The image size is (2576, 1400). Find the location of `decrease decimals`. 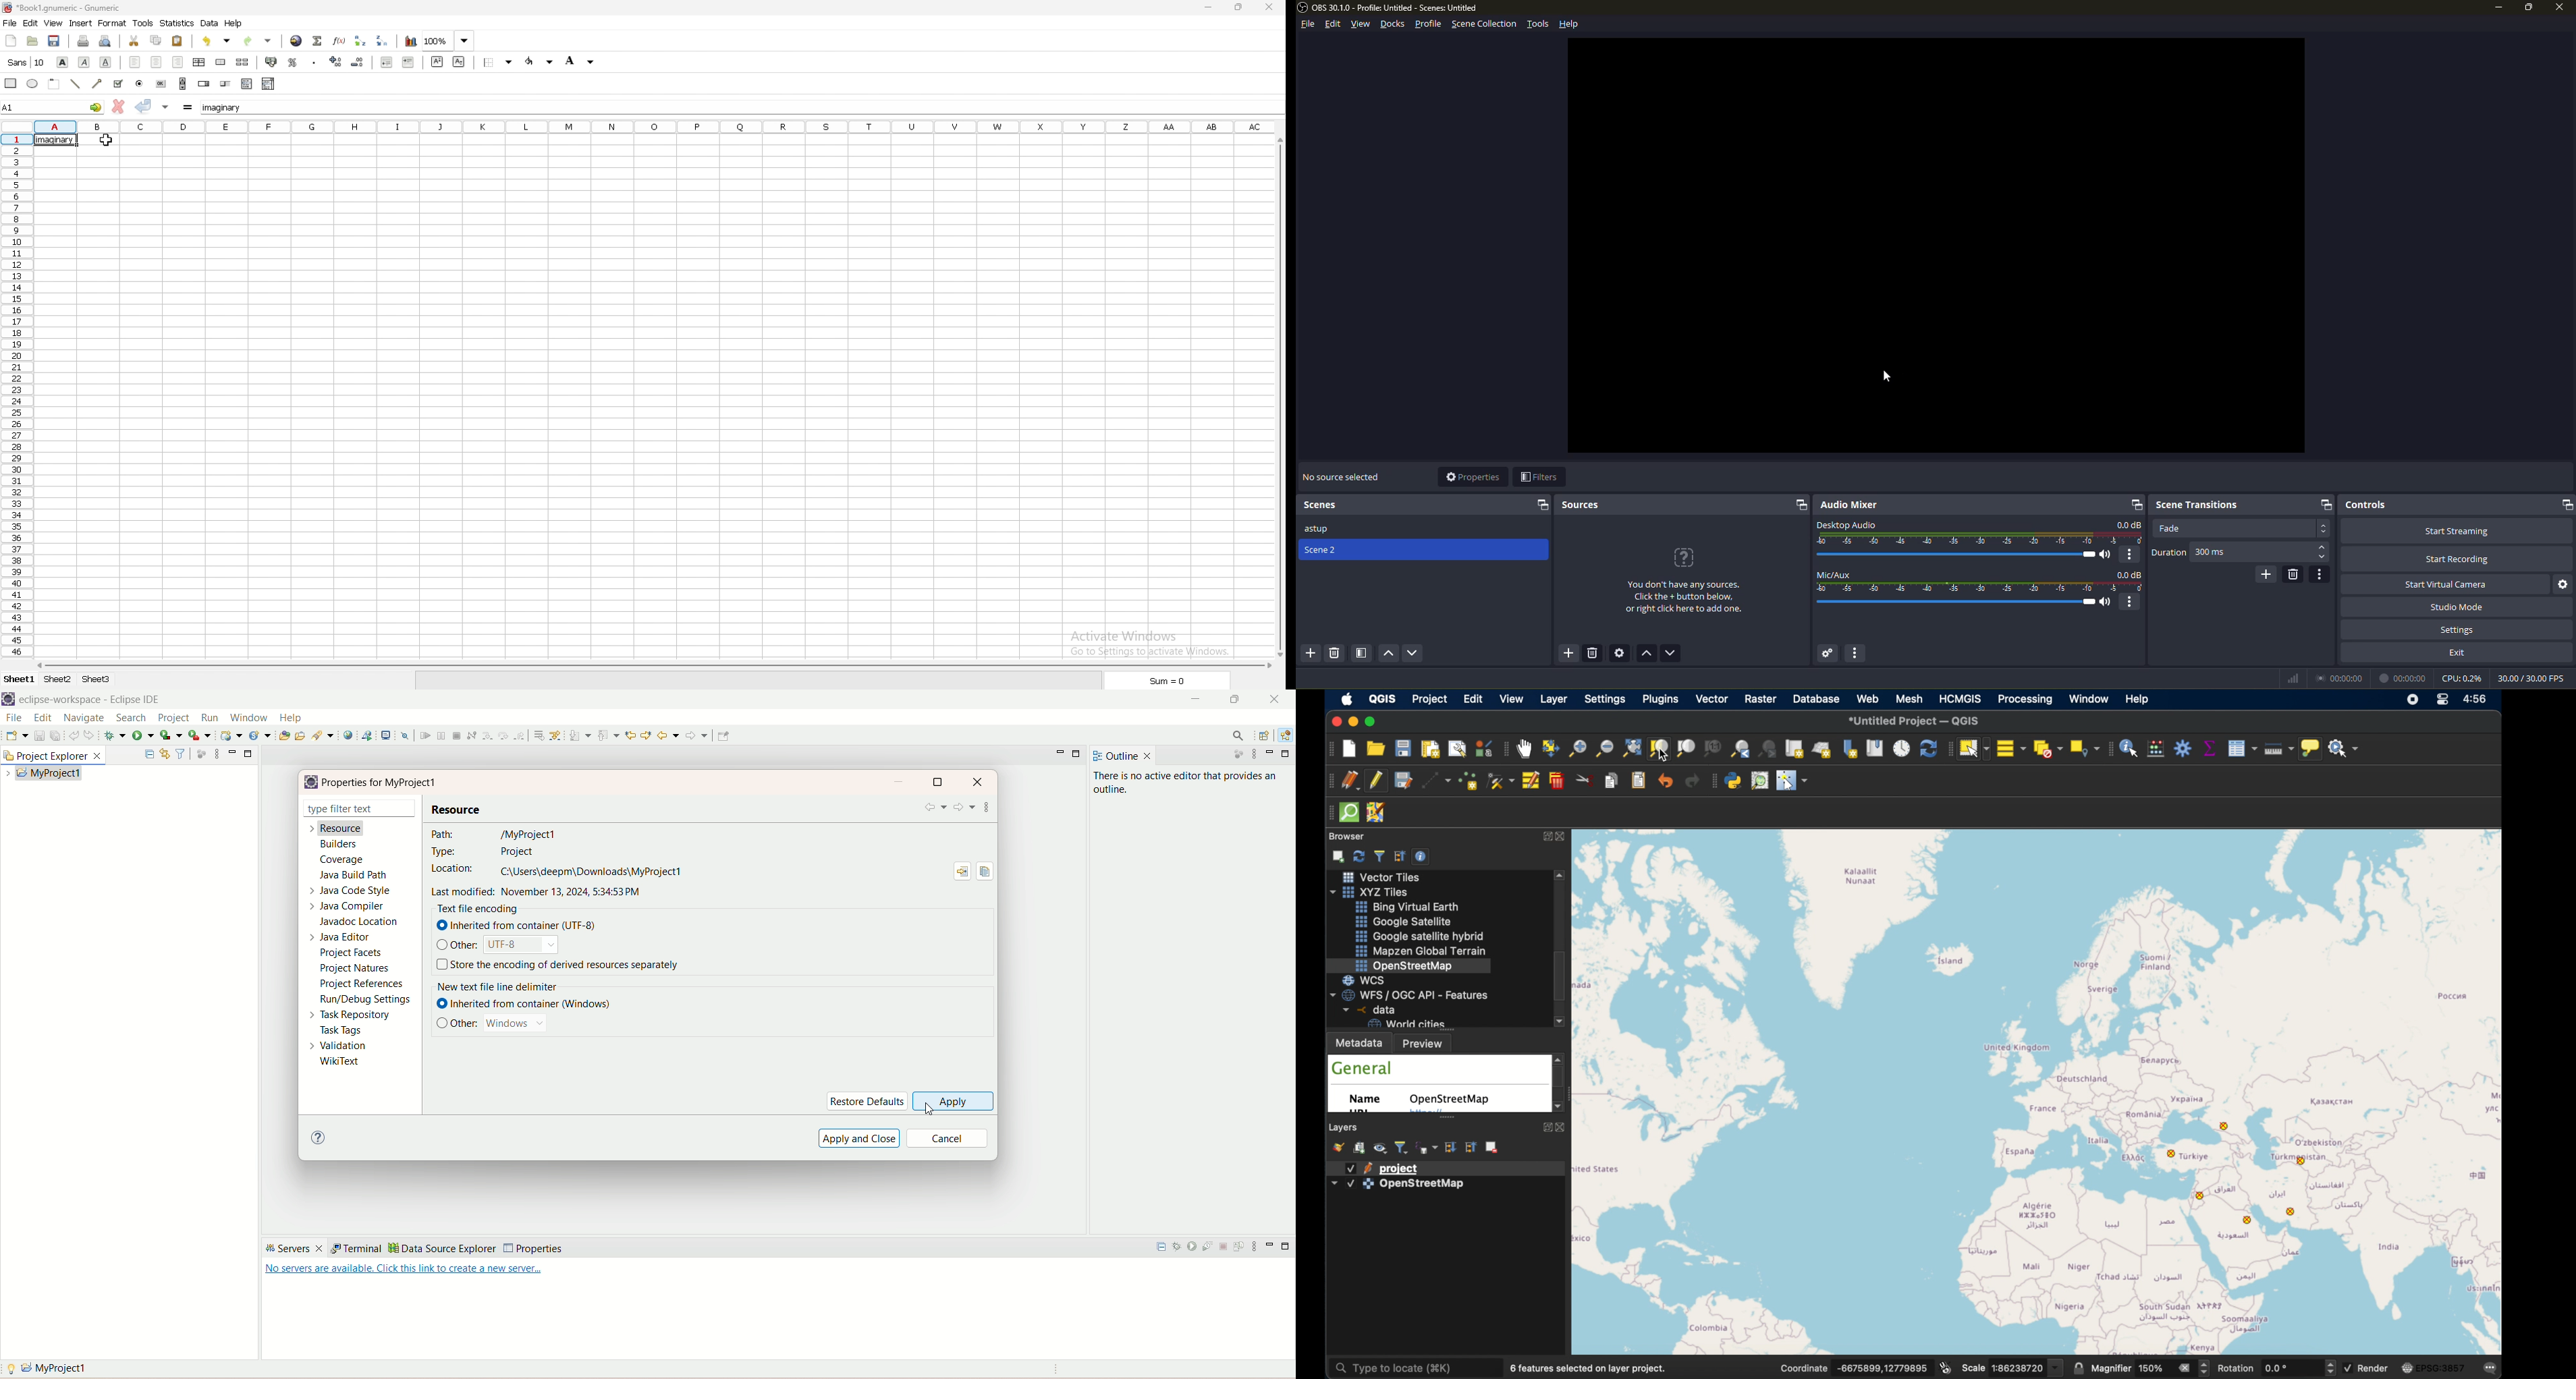

decrease decimals is located at coordinates (358, 62).